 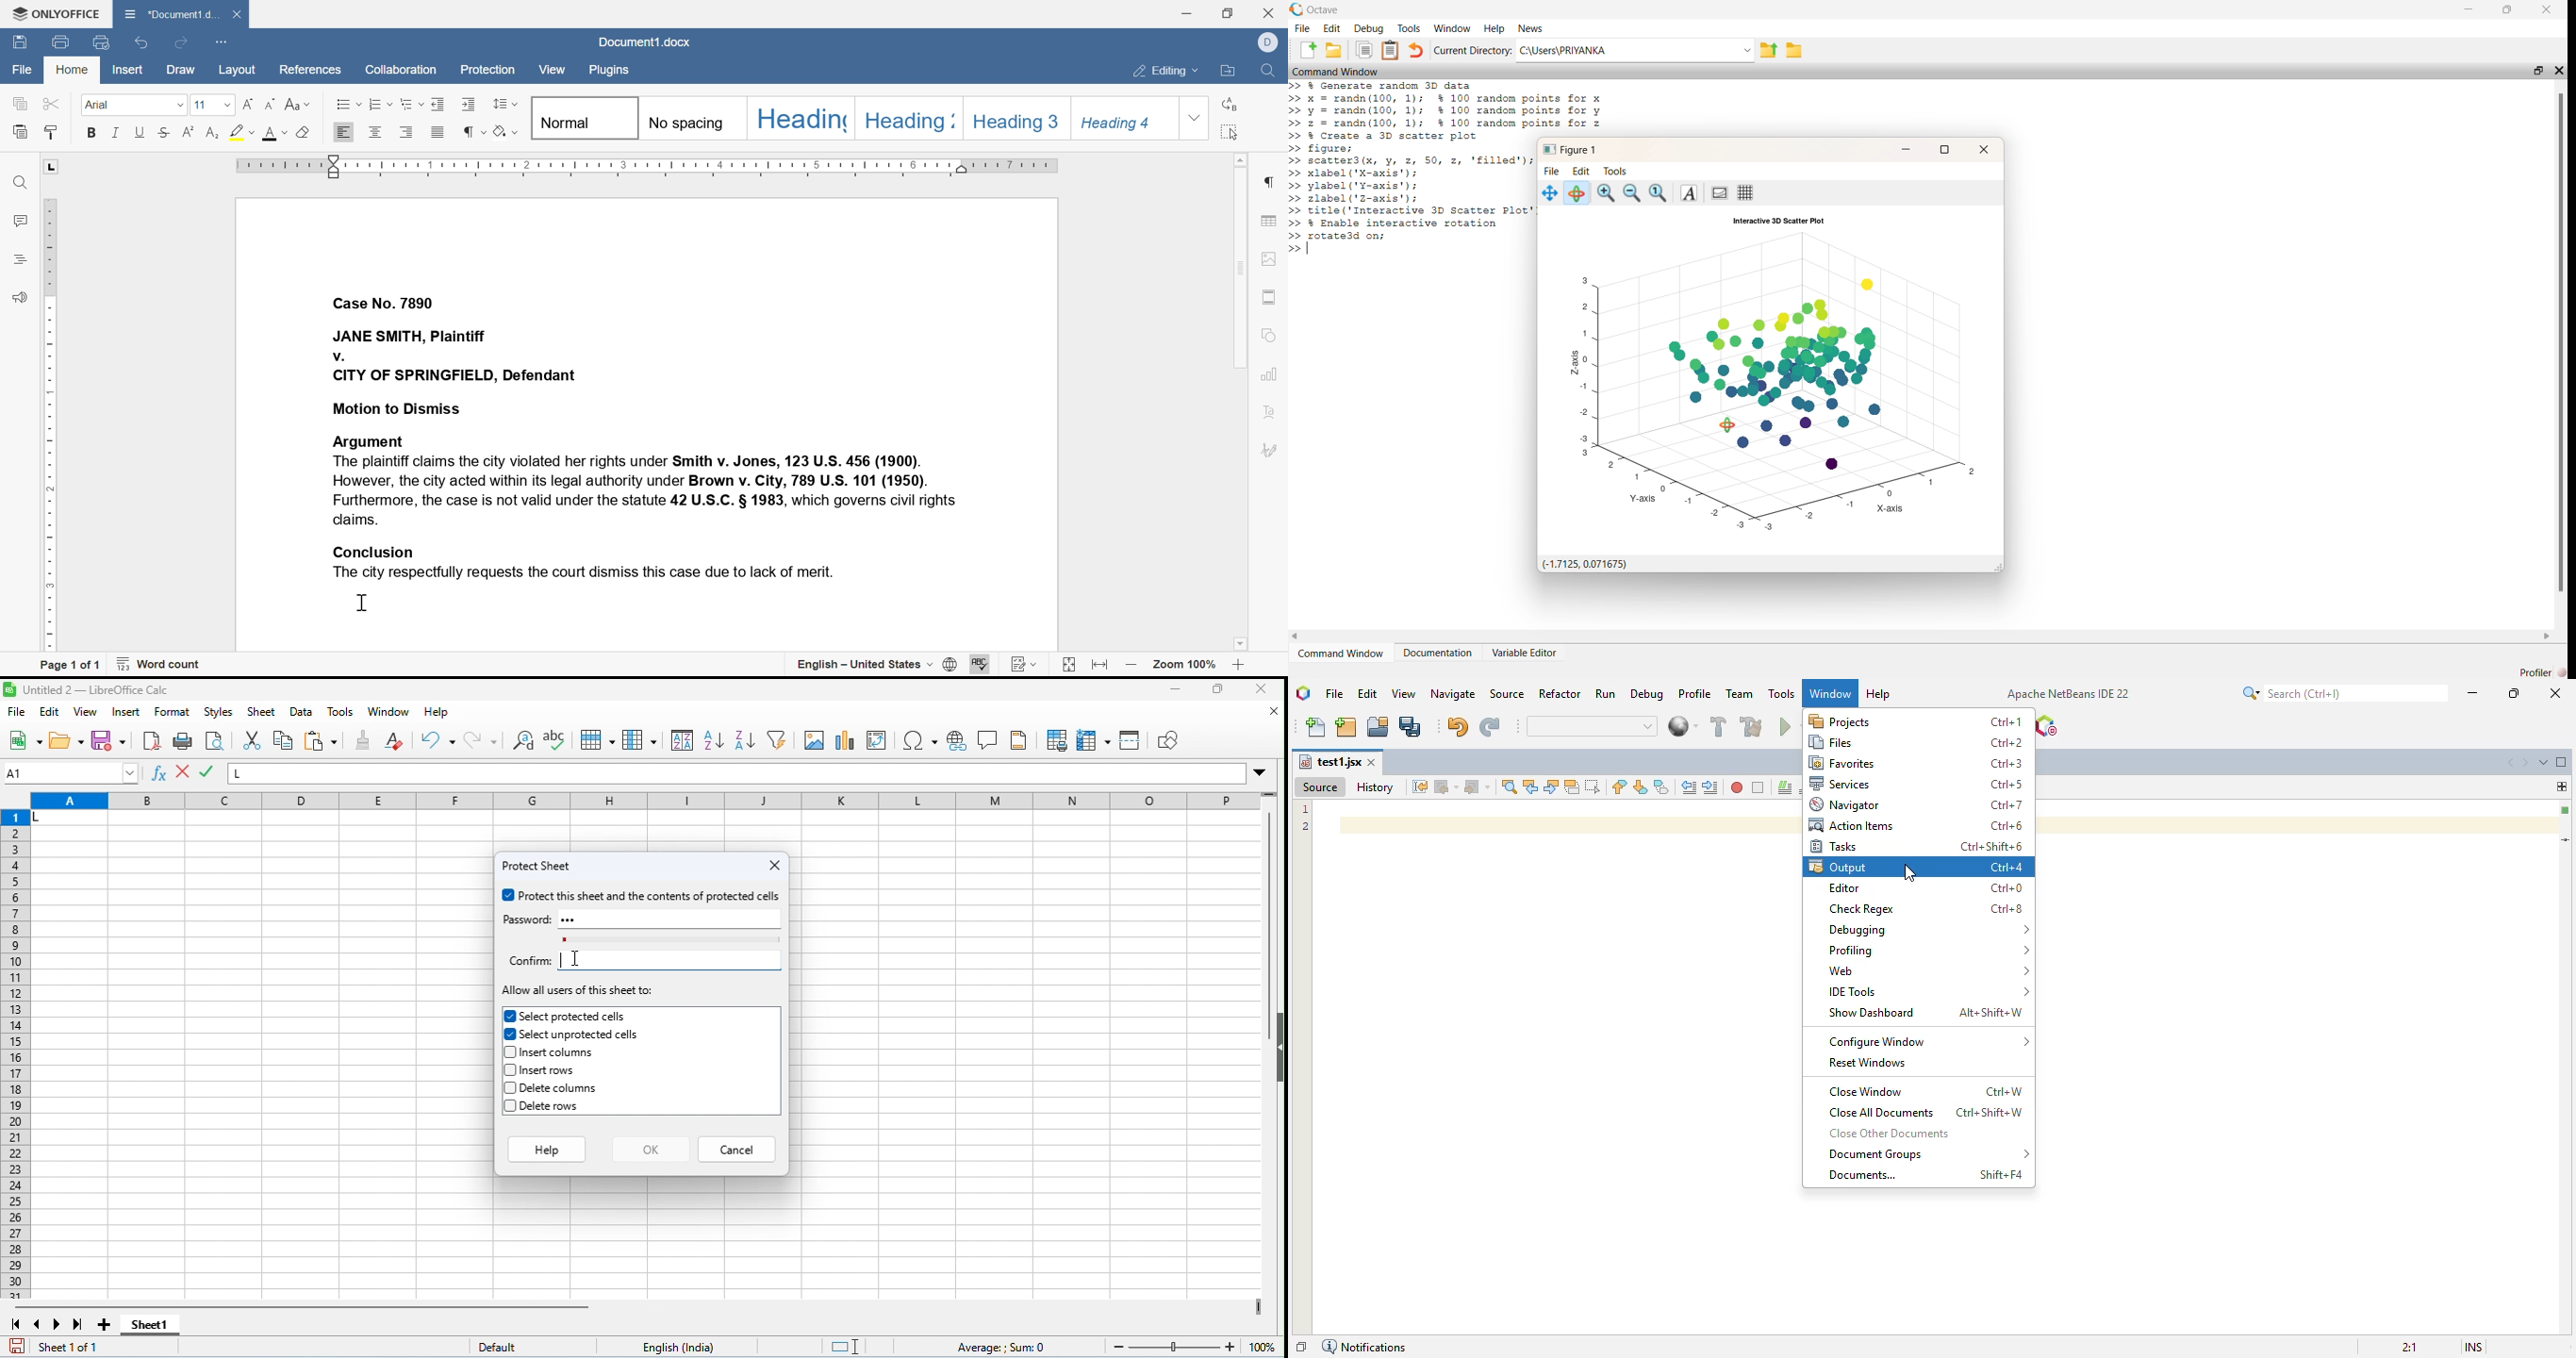 I want to click on formula, so click(x=1003, y=1348).